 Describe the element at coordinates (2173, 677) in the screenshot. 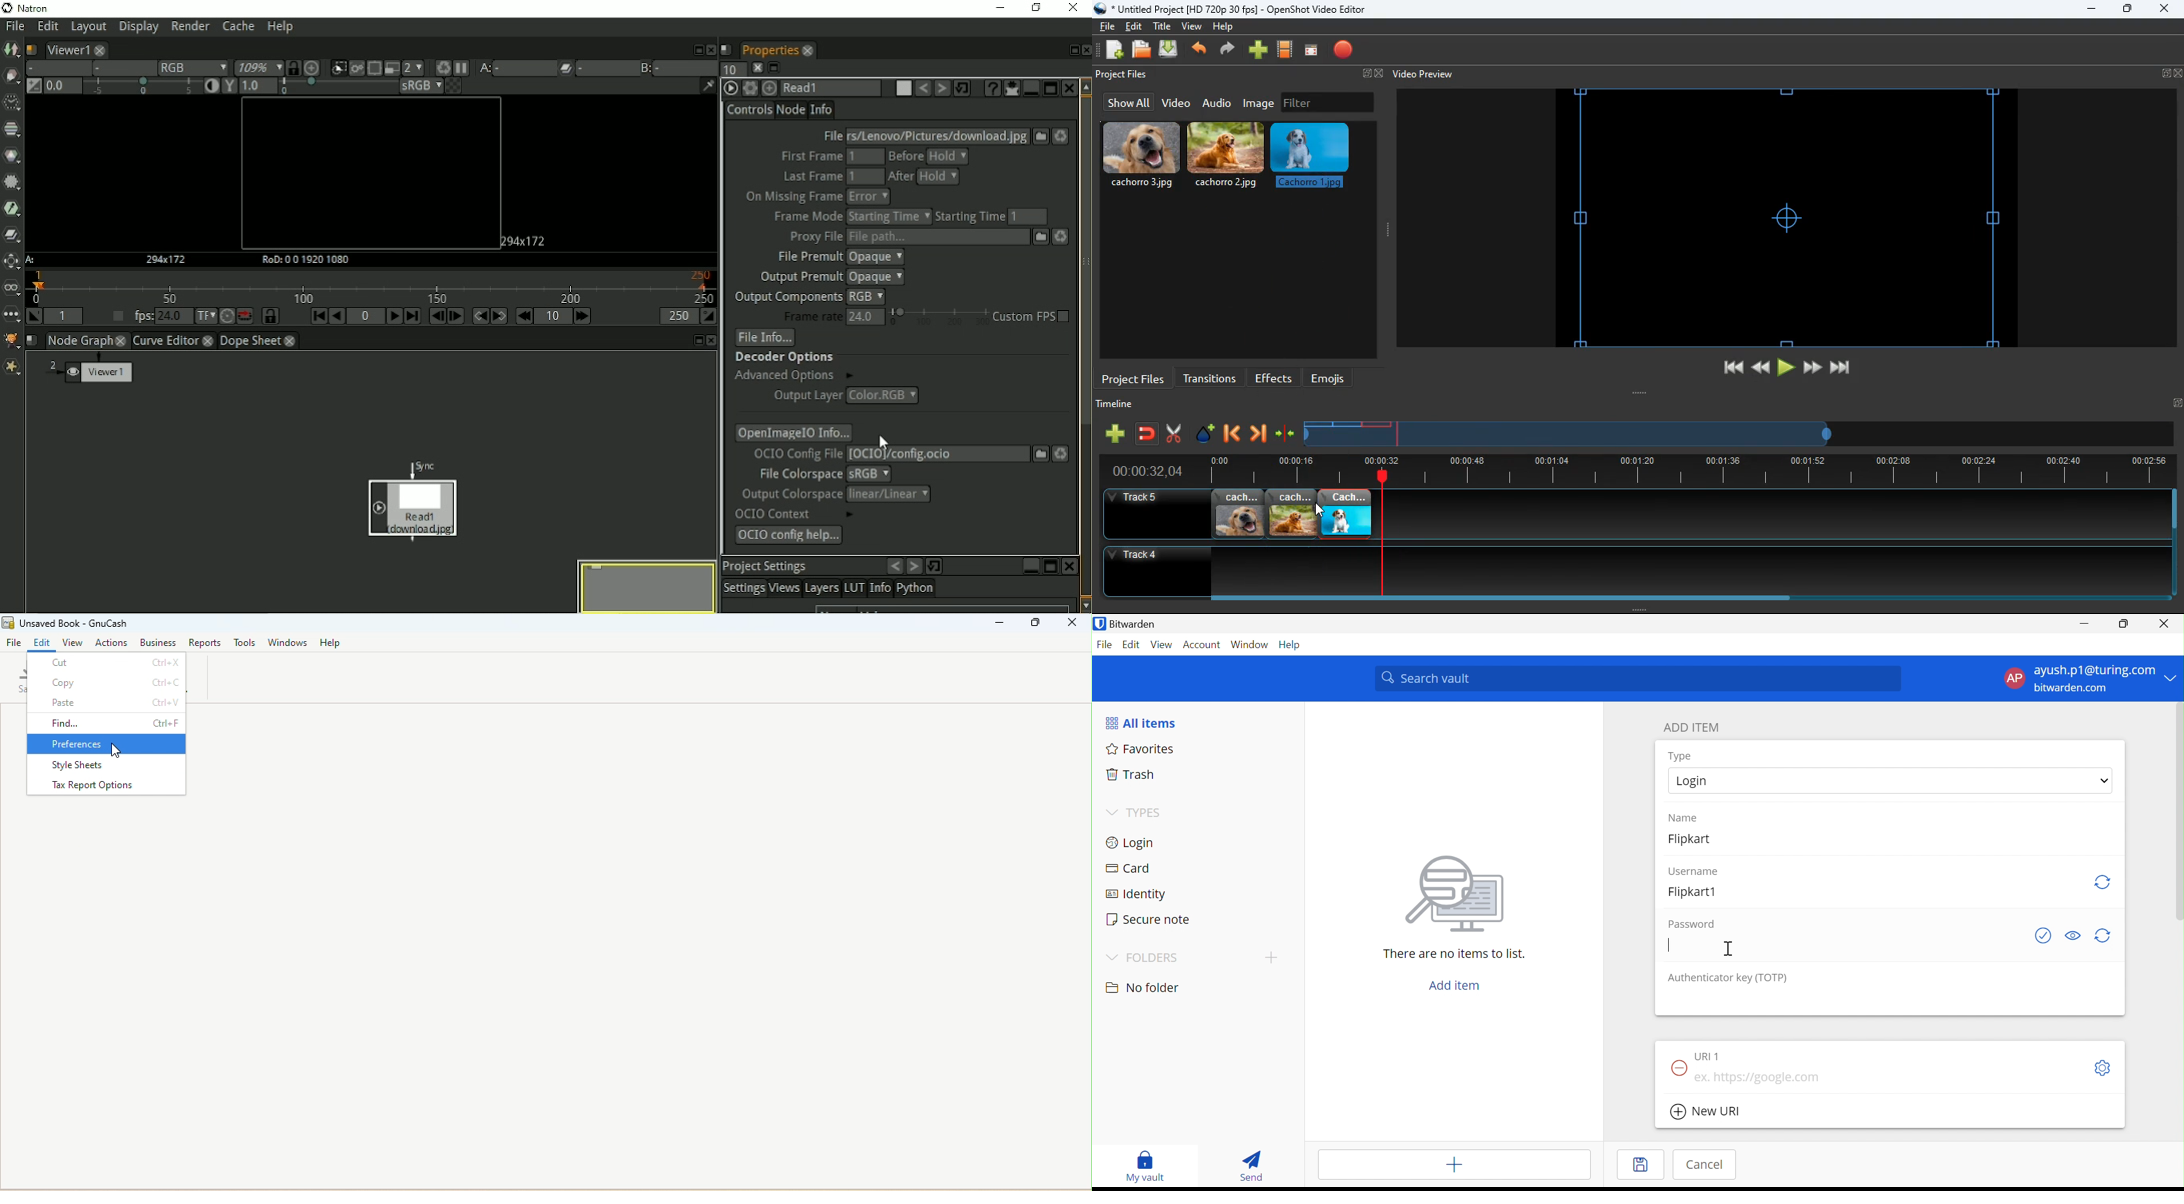

I see `Drop Down` at that location.